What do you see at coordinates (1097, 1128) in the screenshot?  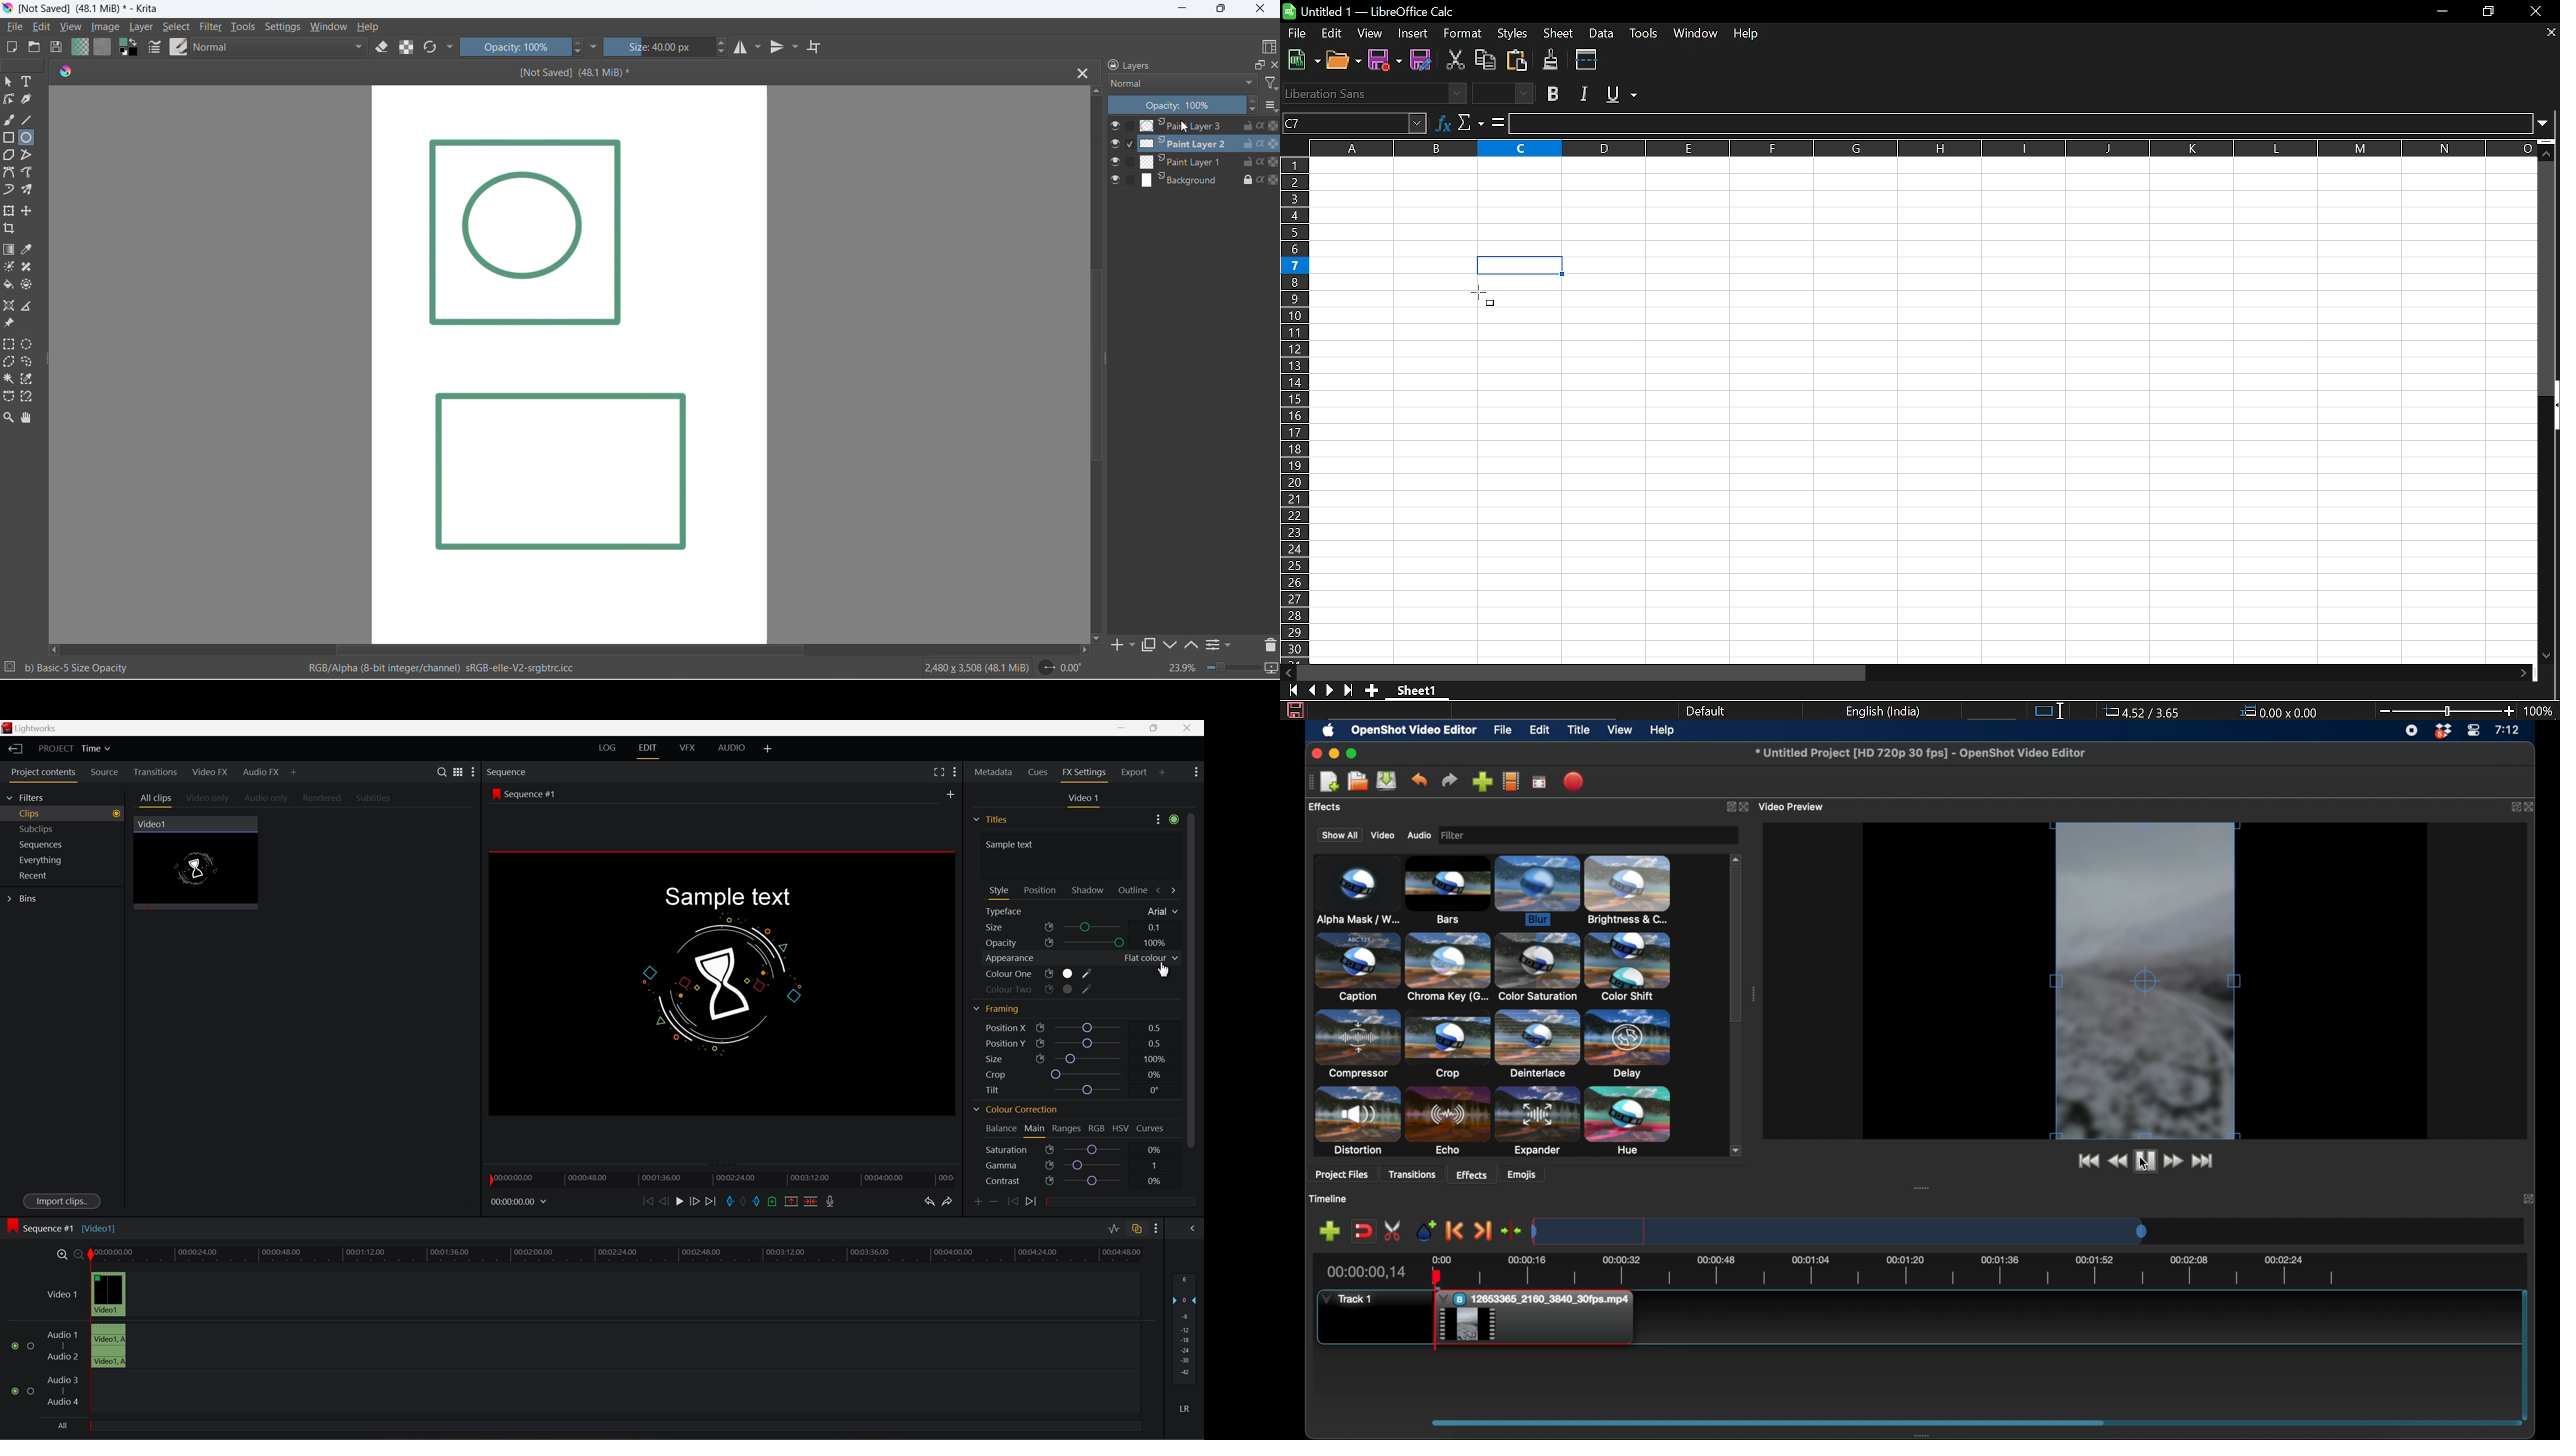 I see `RGB` at bounding box center [1097, 1128].